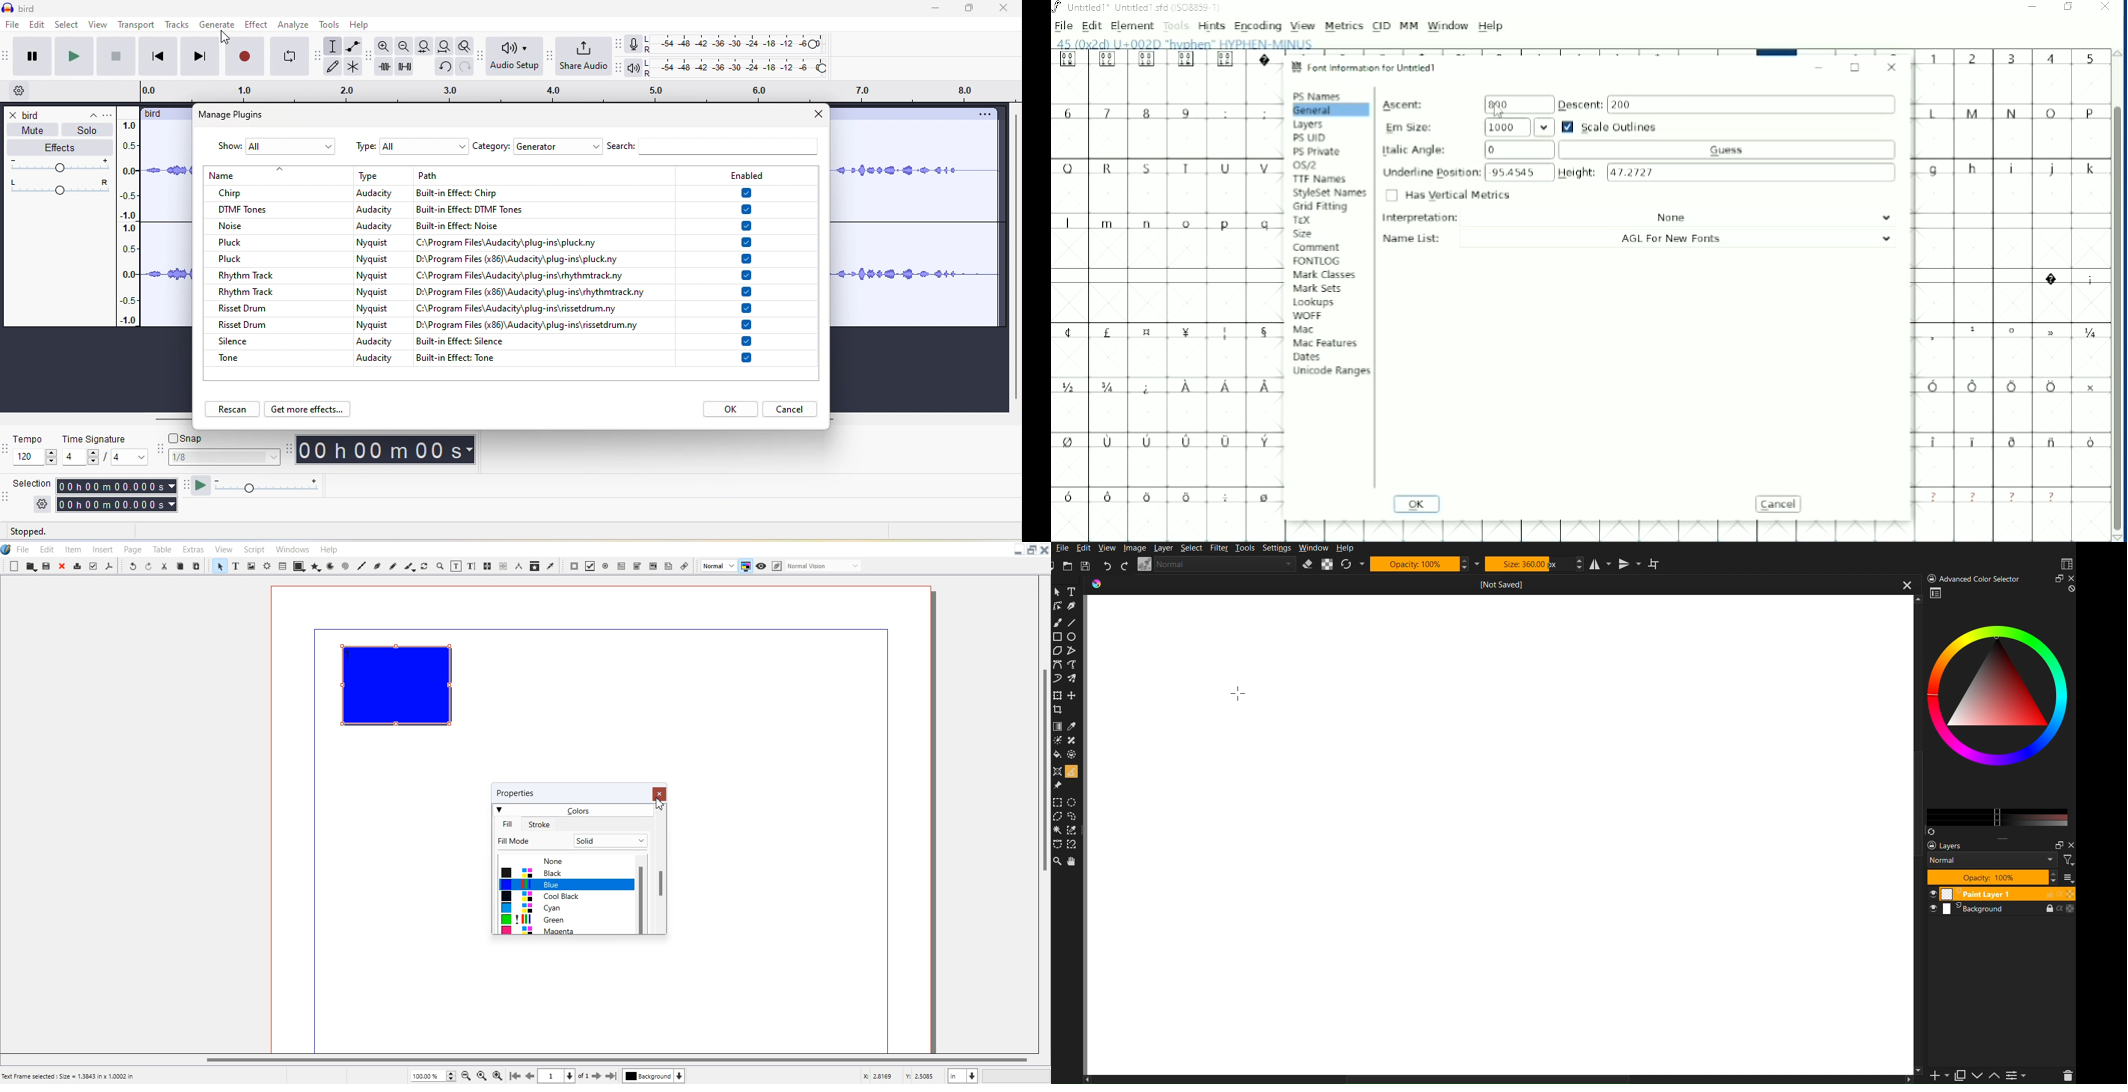 The height and width of the screenshot is (1092, 2128). Describe the element at coordinates (1307, 166) in the screenshot. I see `OS/2` at that location.